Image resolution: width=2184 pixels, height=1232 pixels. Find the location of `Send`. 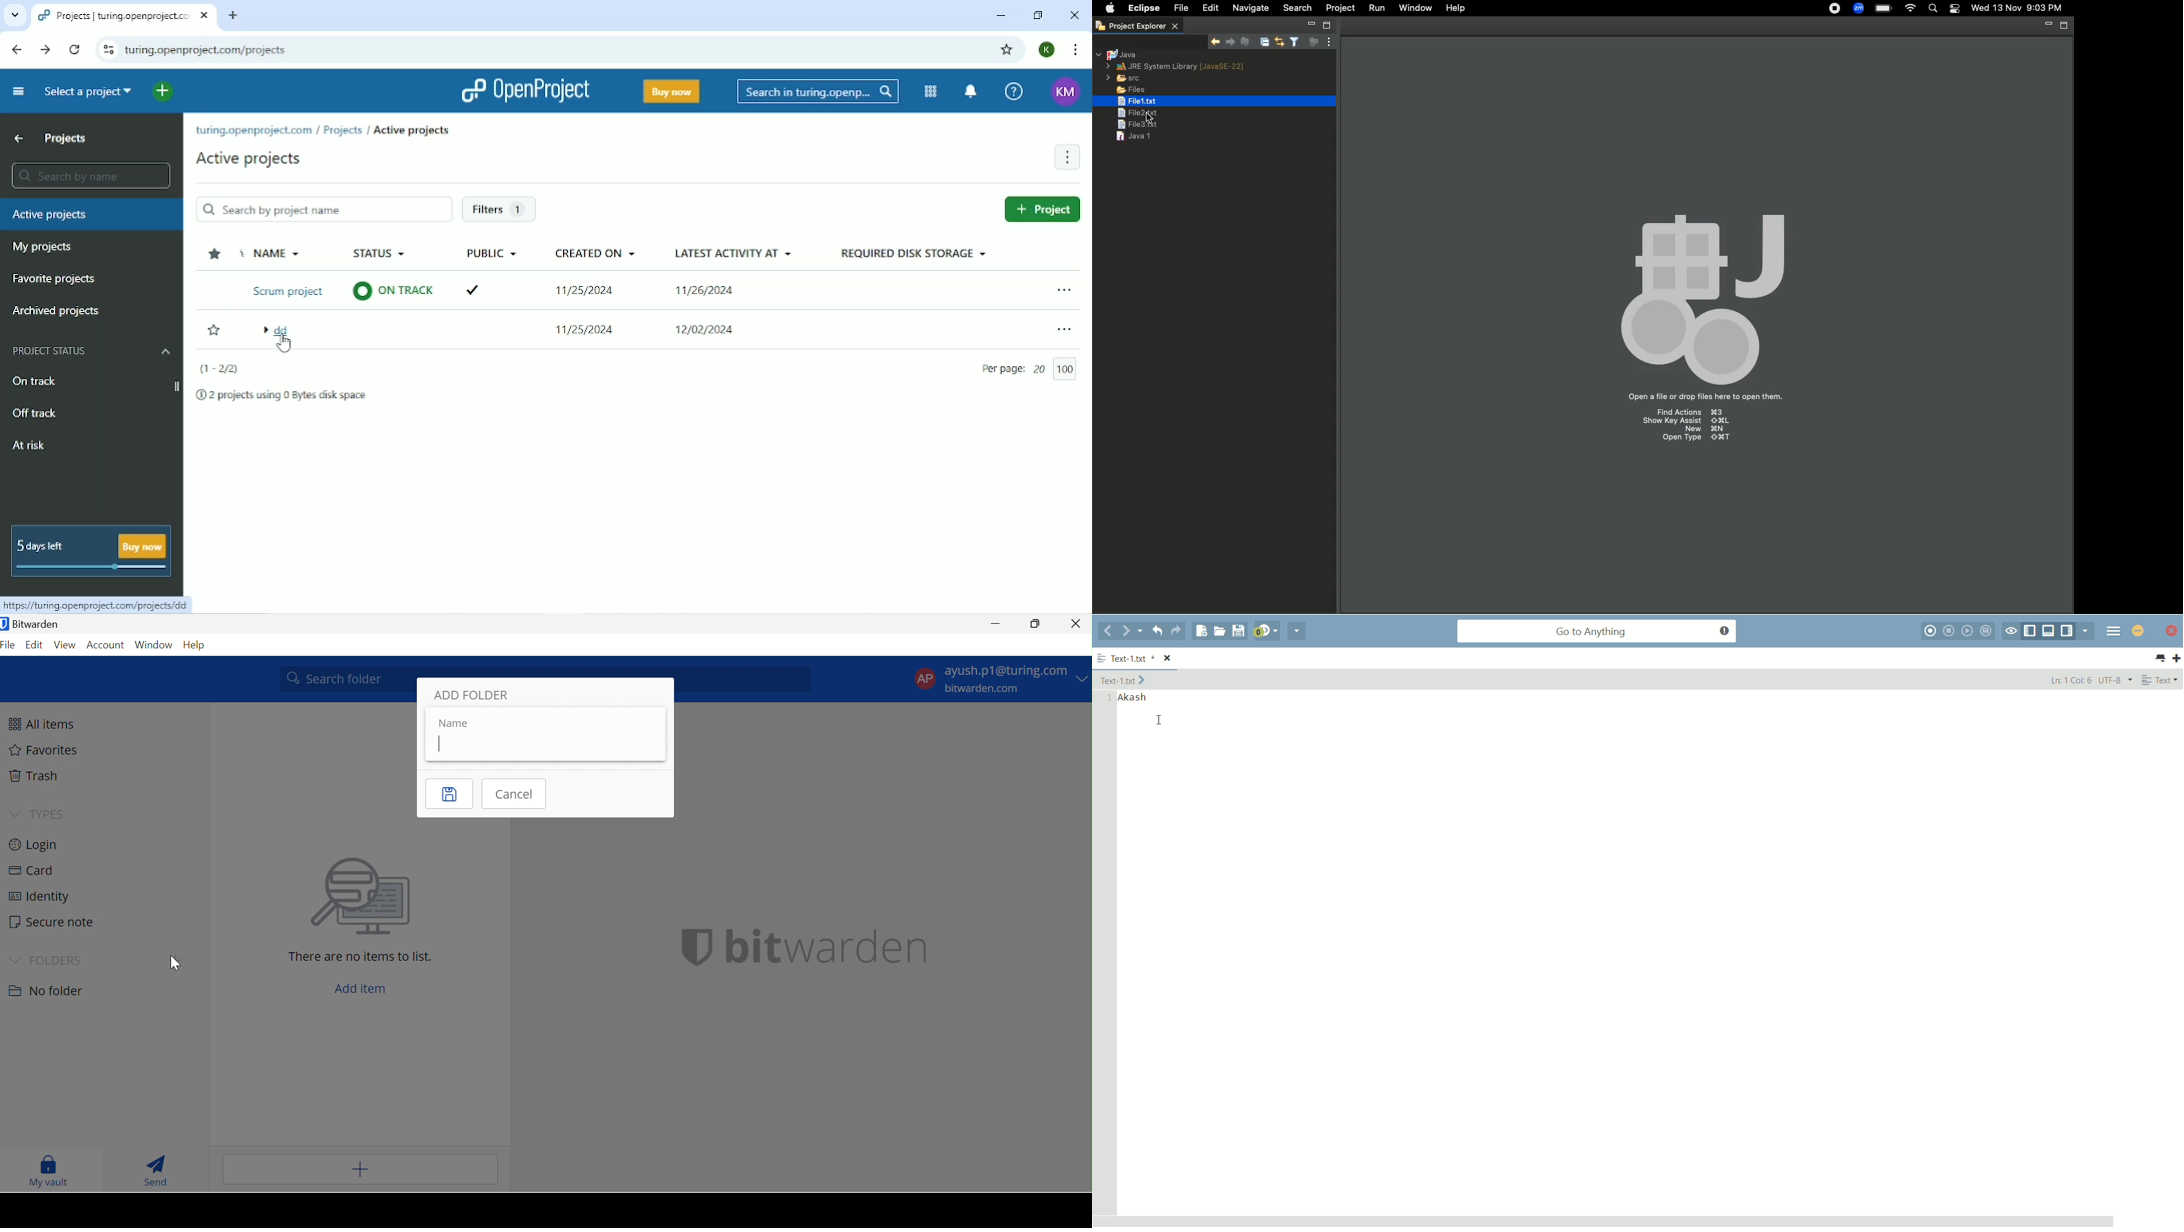

Send is located at coordinates (155, 1168).